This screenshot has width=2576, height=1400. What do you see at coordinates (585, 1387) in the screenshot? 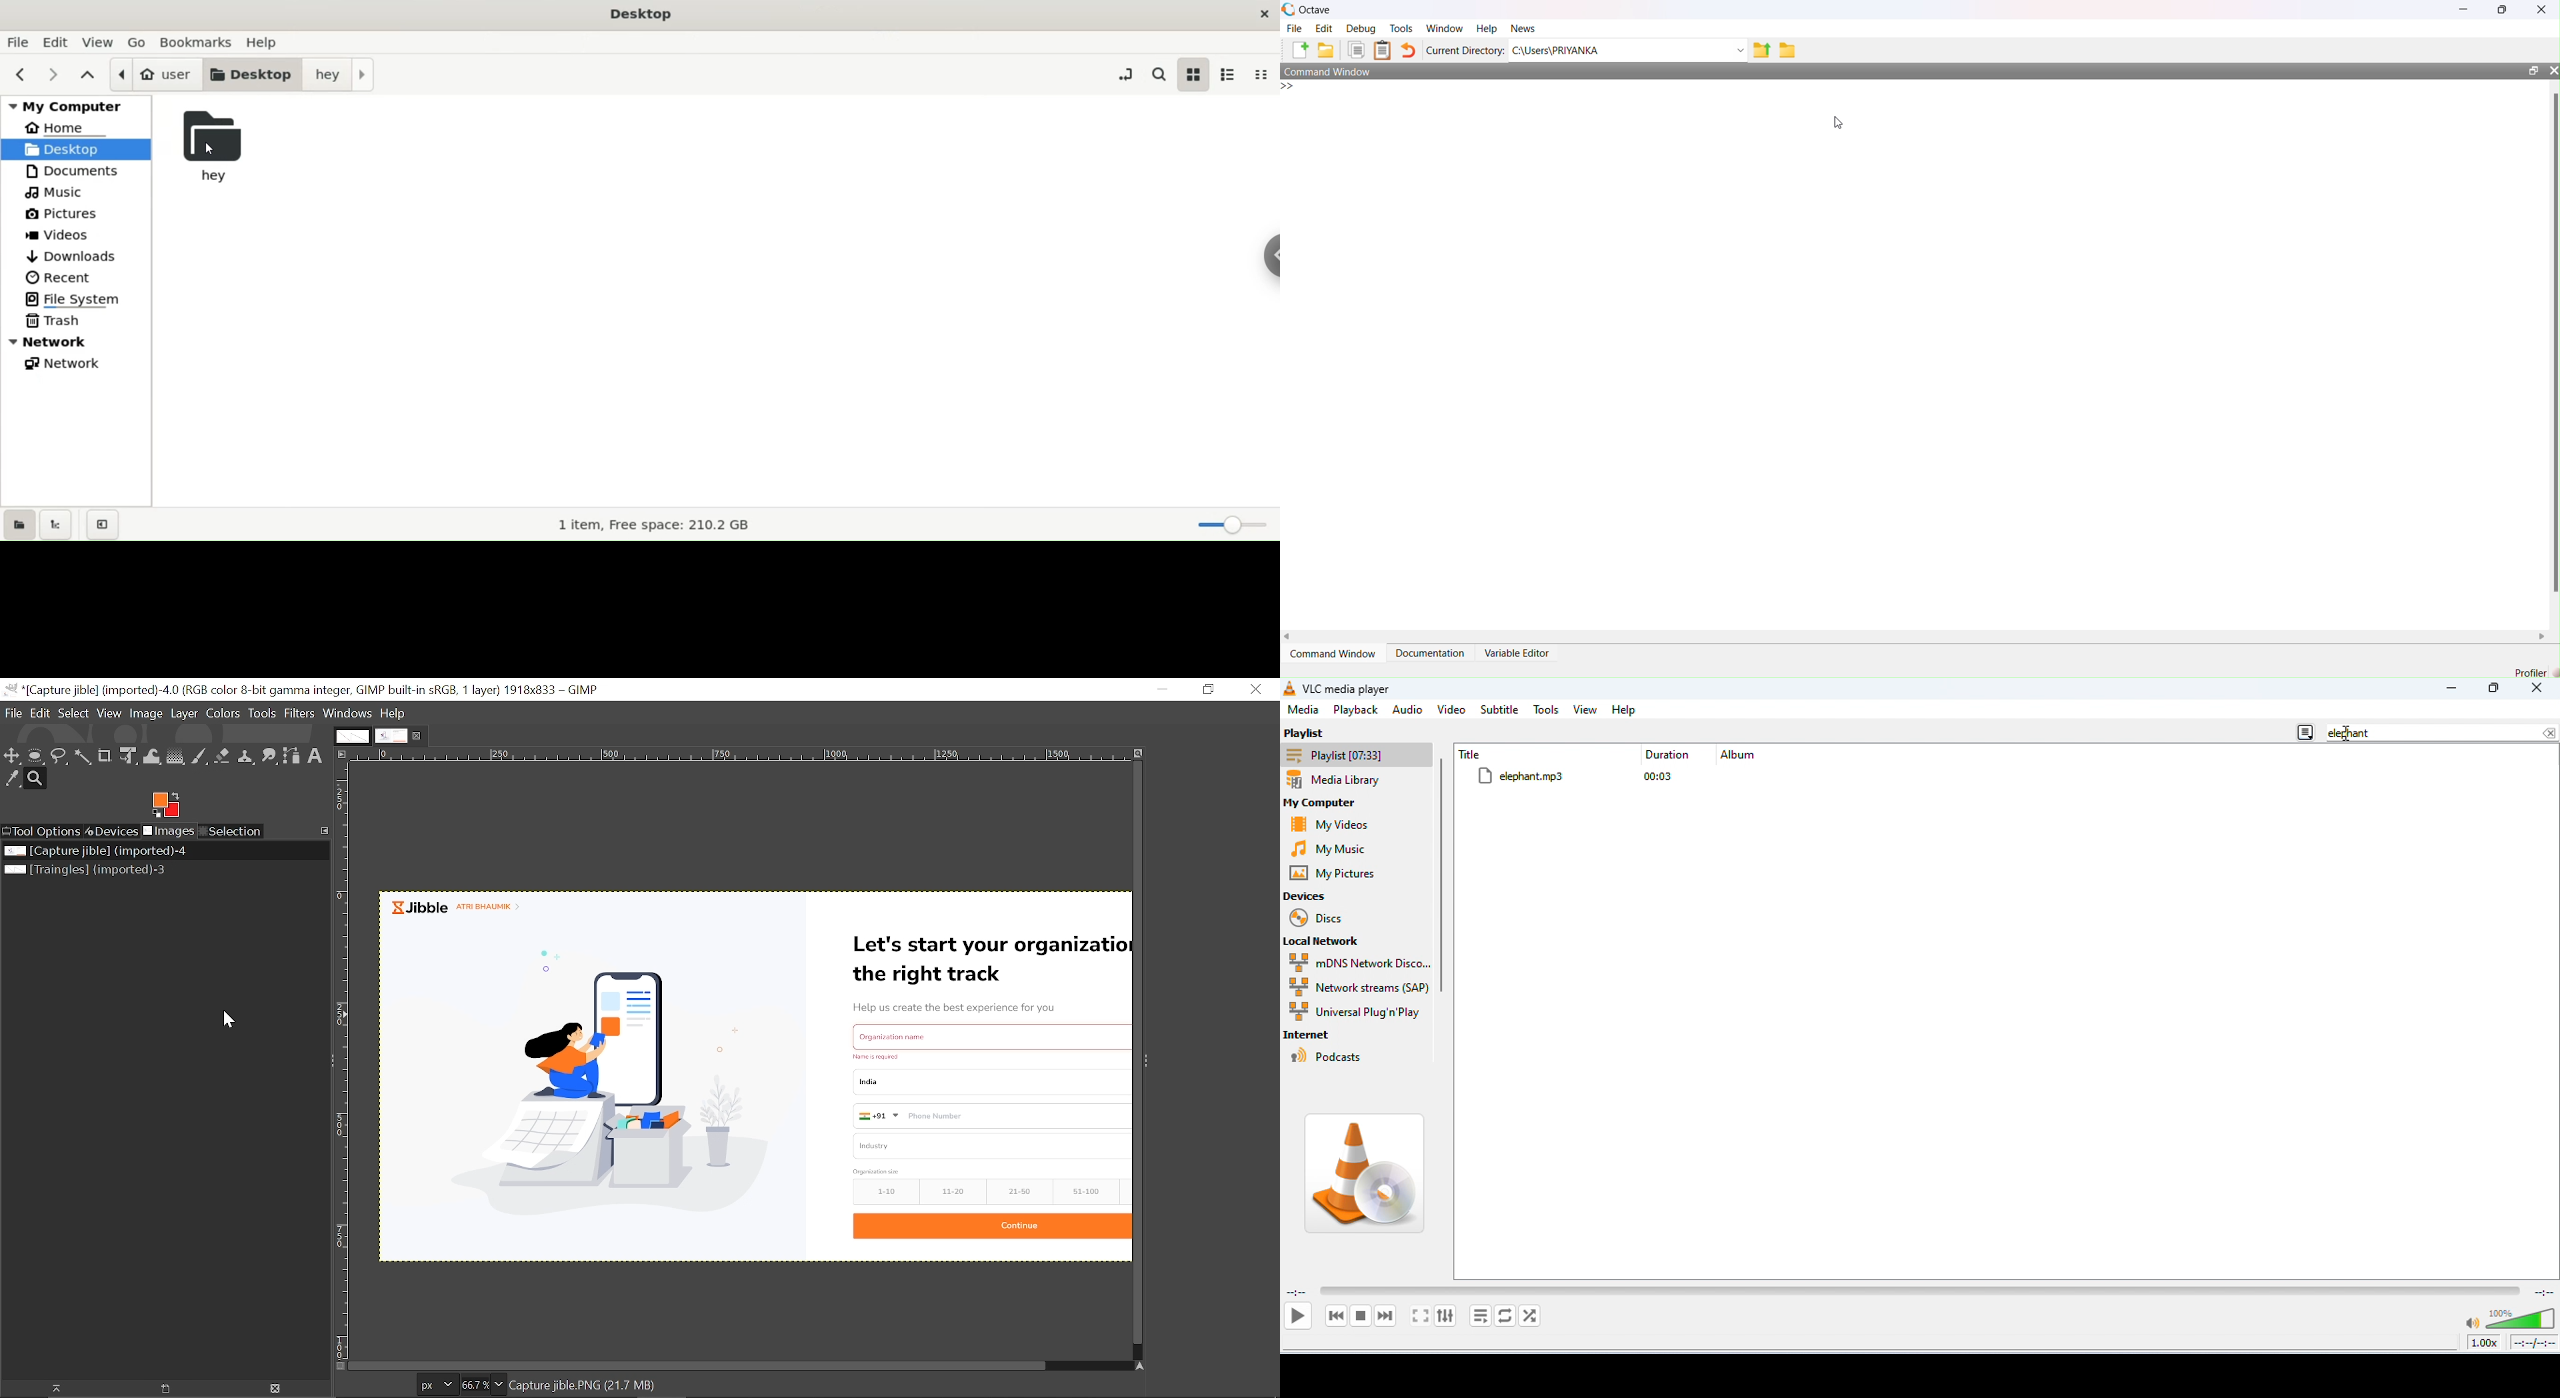
I see `Capture jible.png (21.7 mb)` at bounding box center [585, 1387].